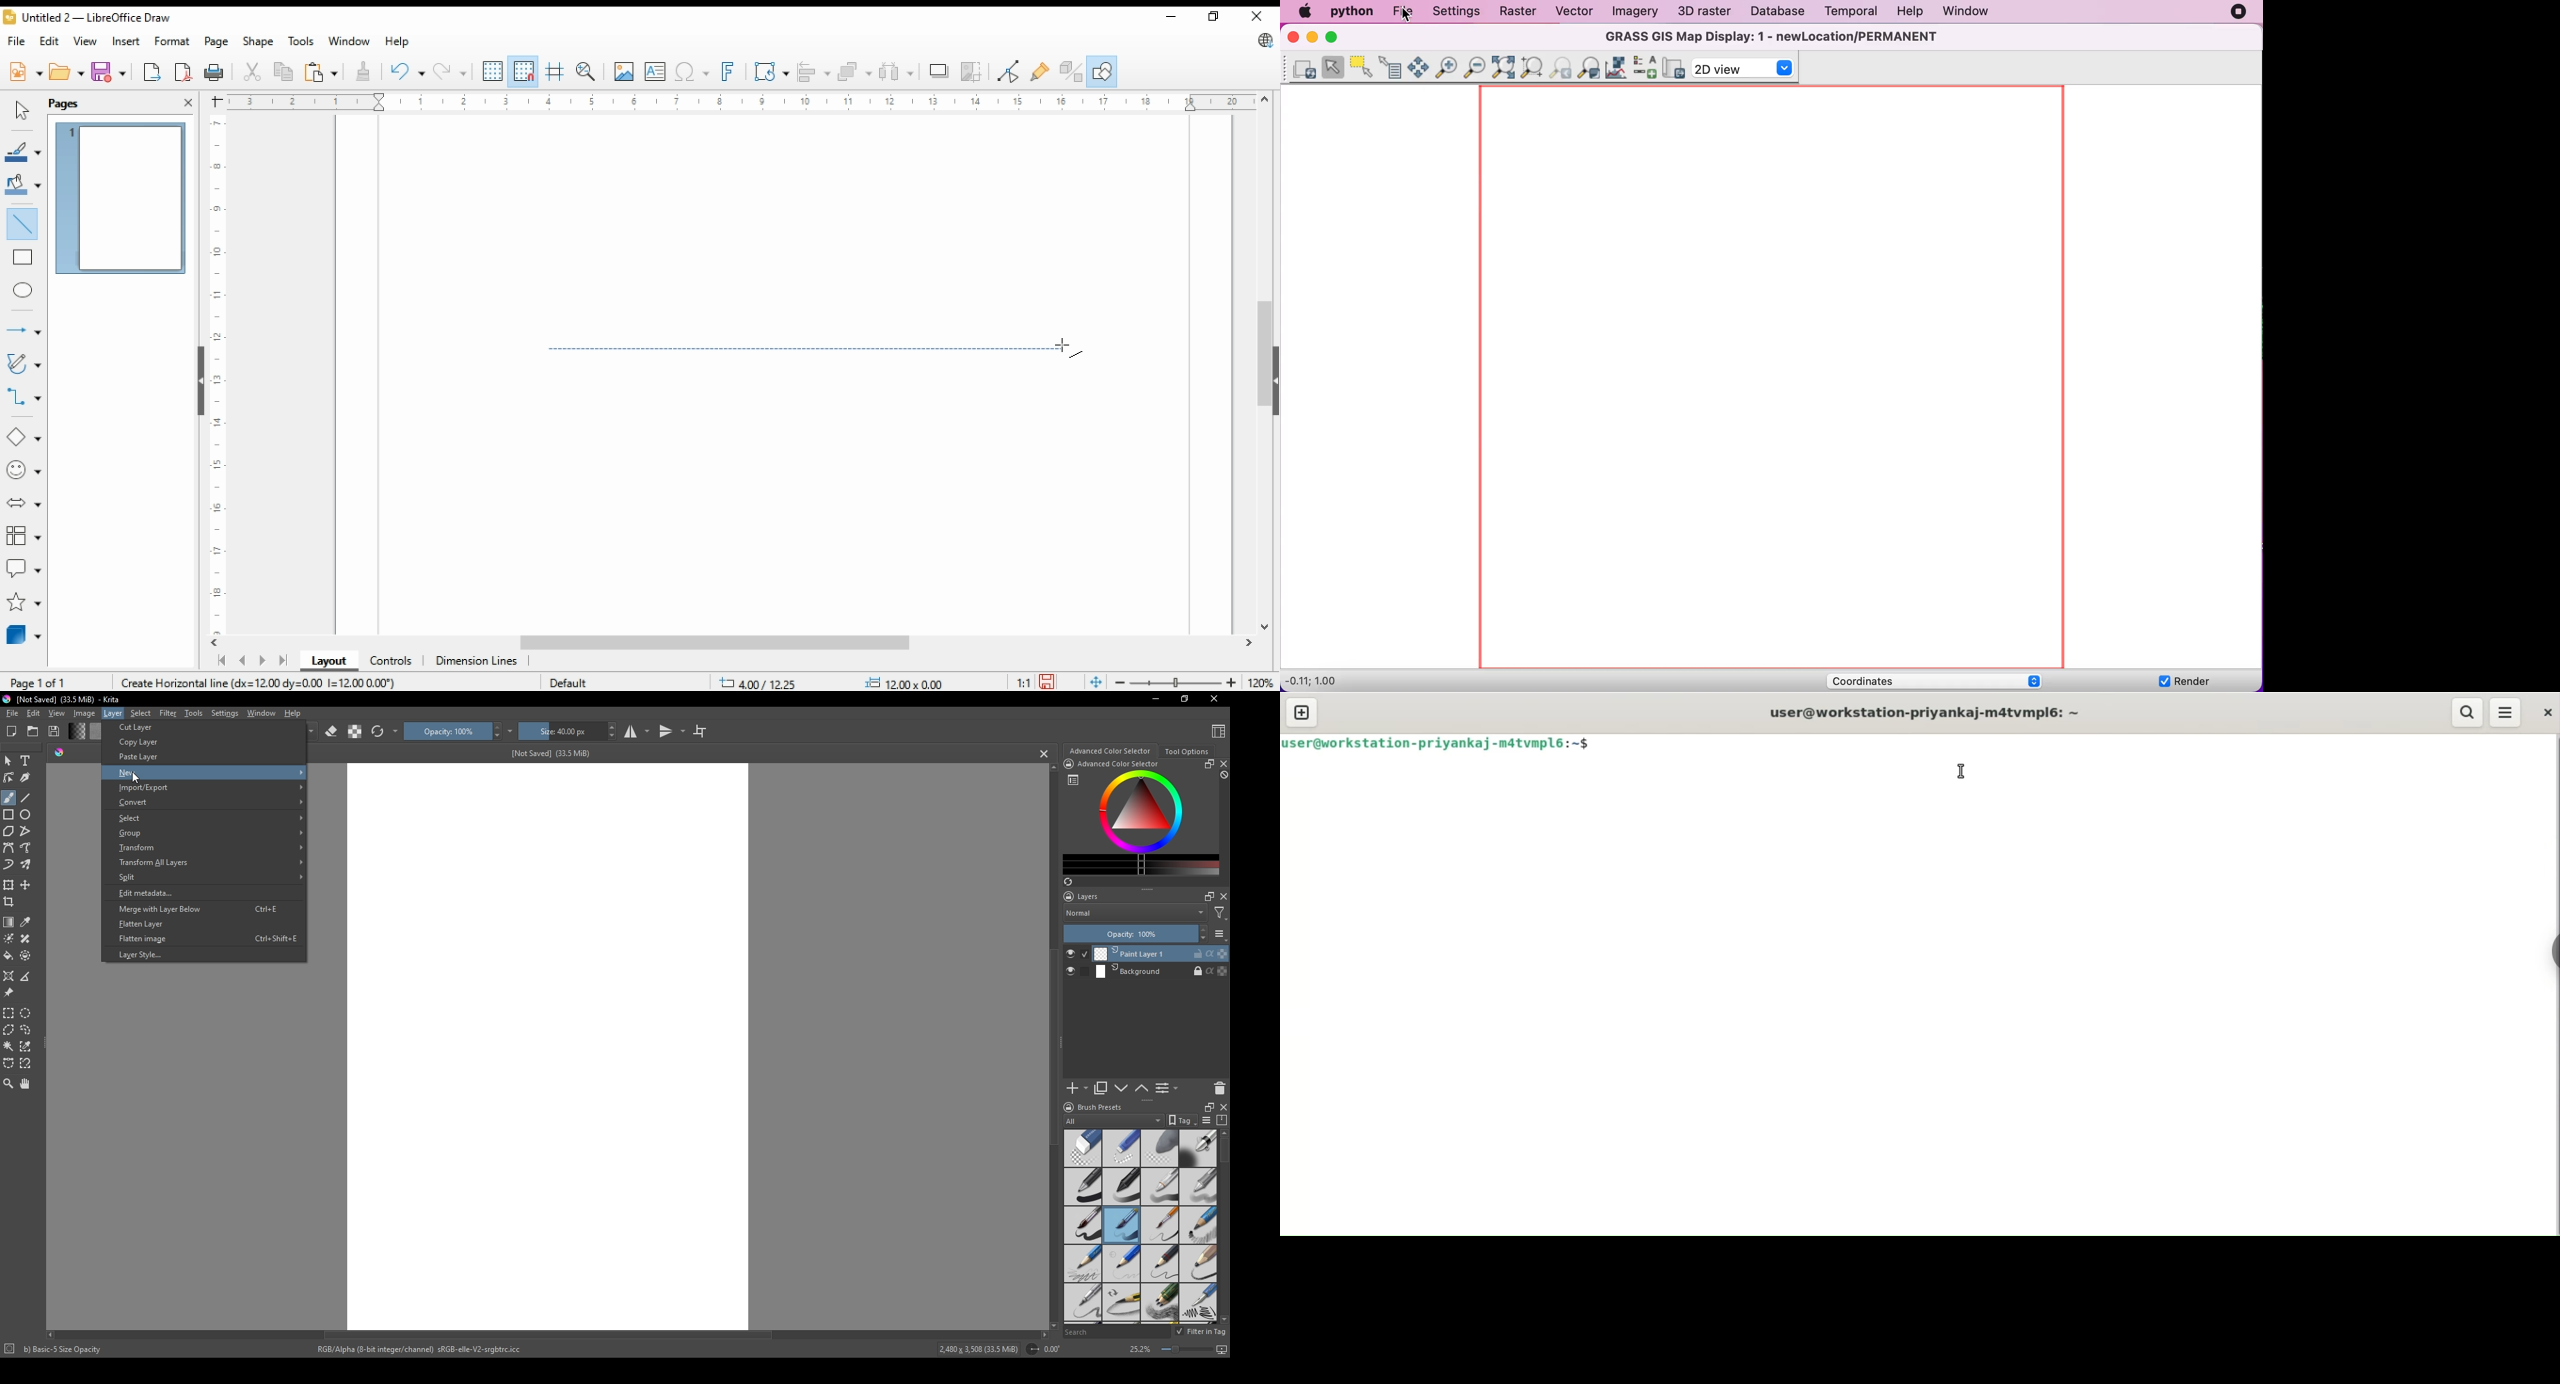 Image resolution: width=2576 pixels, height=1400 pixels. What do you see at coordinates (26, 885) in the screenshot?
I see `move layer` at bounding box center [26, 885].